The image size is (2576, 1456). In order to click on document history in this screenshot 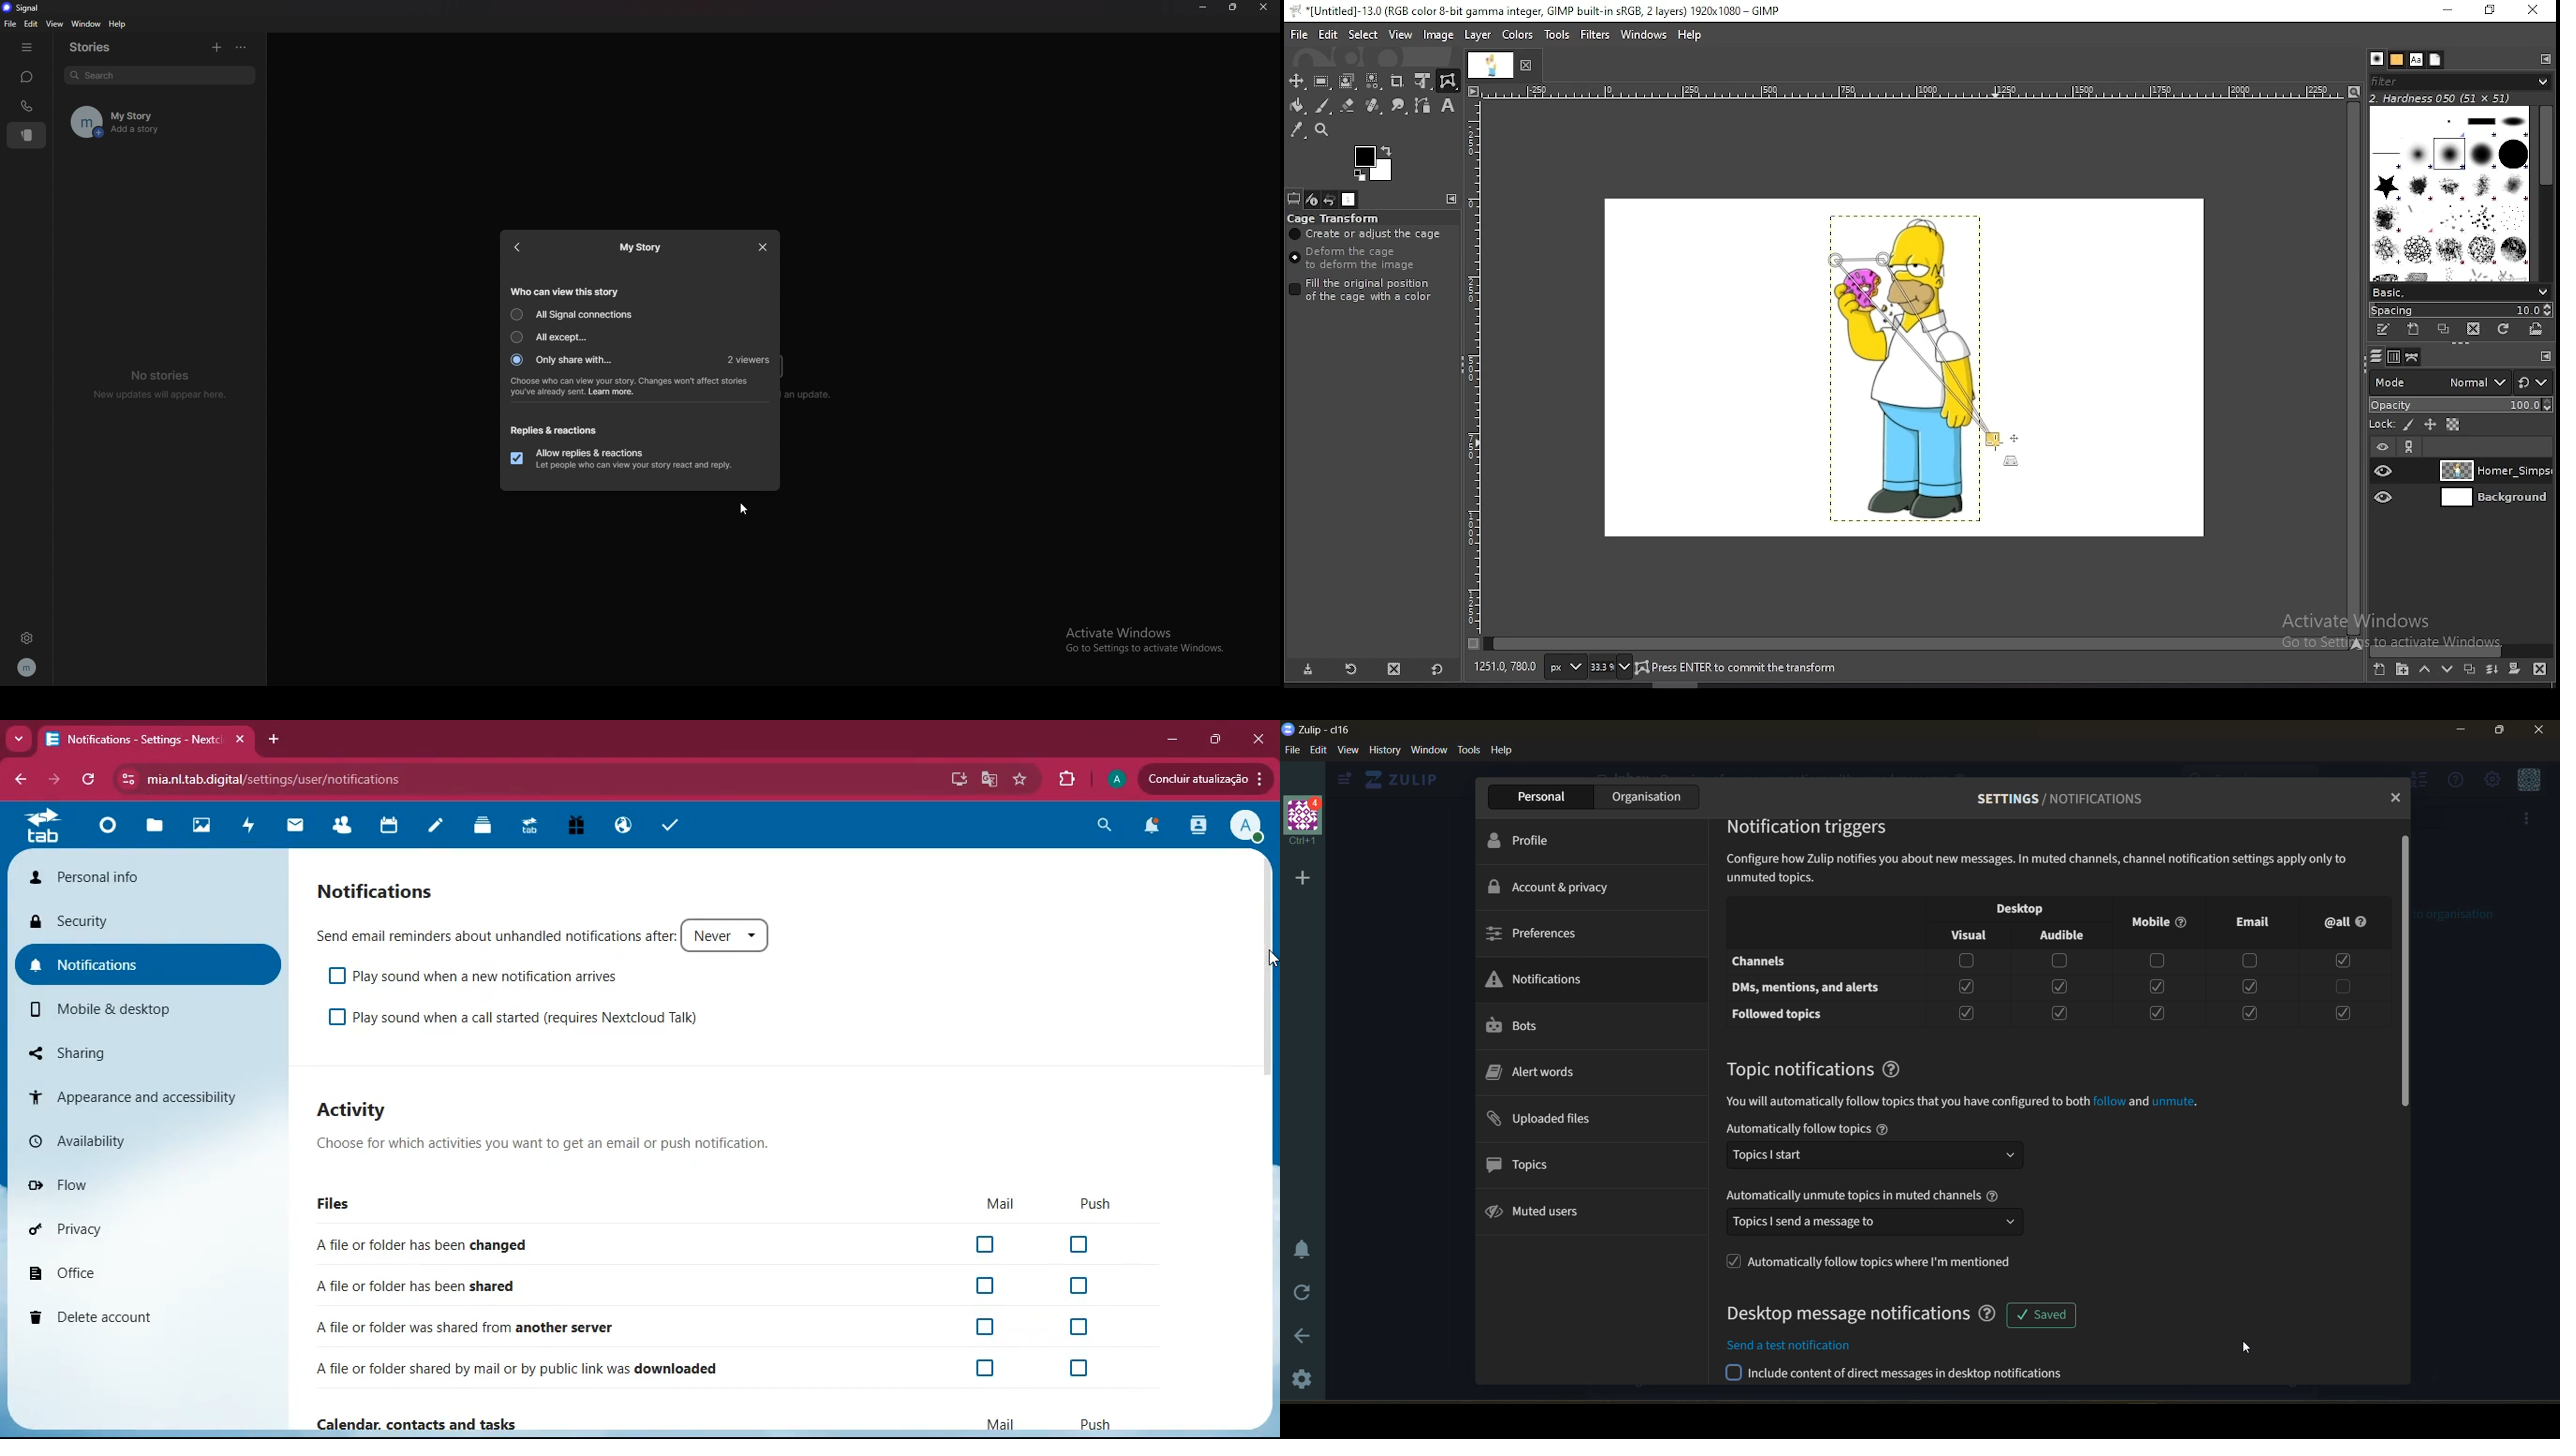, I will do `click(2435, 60)`.